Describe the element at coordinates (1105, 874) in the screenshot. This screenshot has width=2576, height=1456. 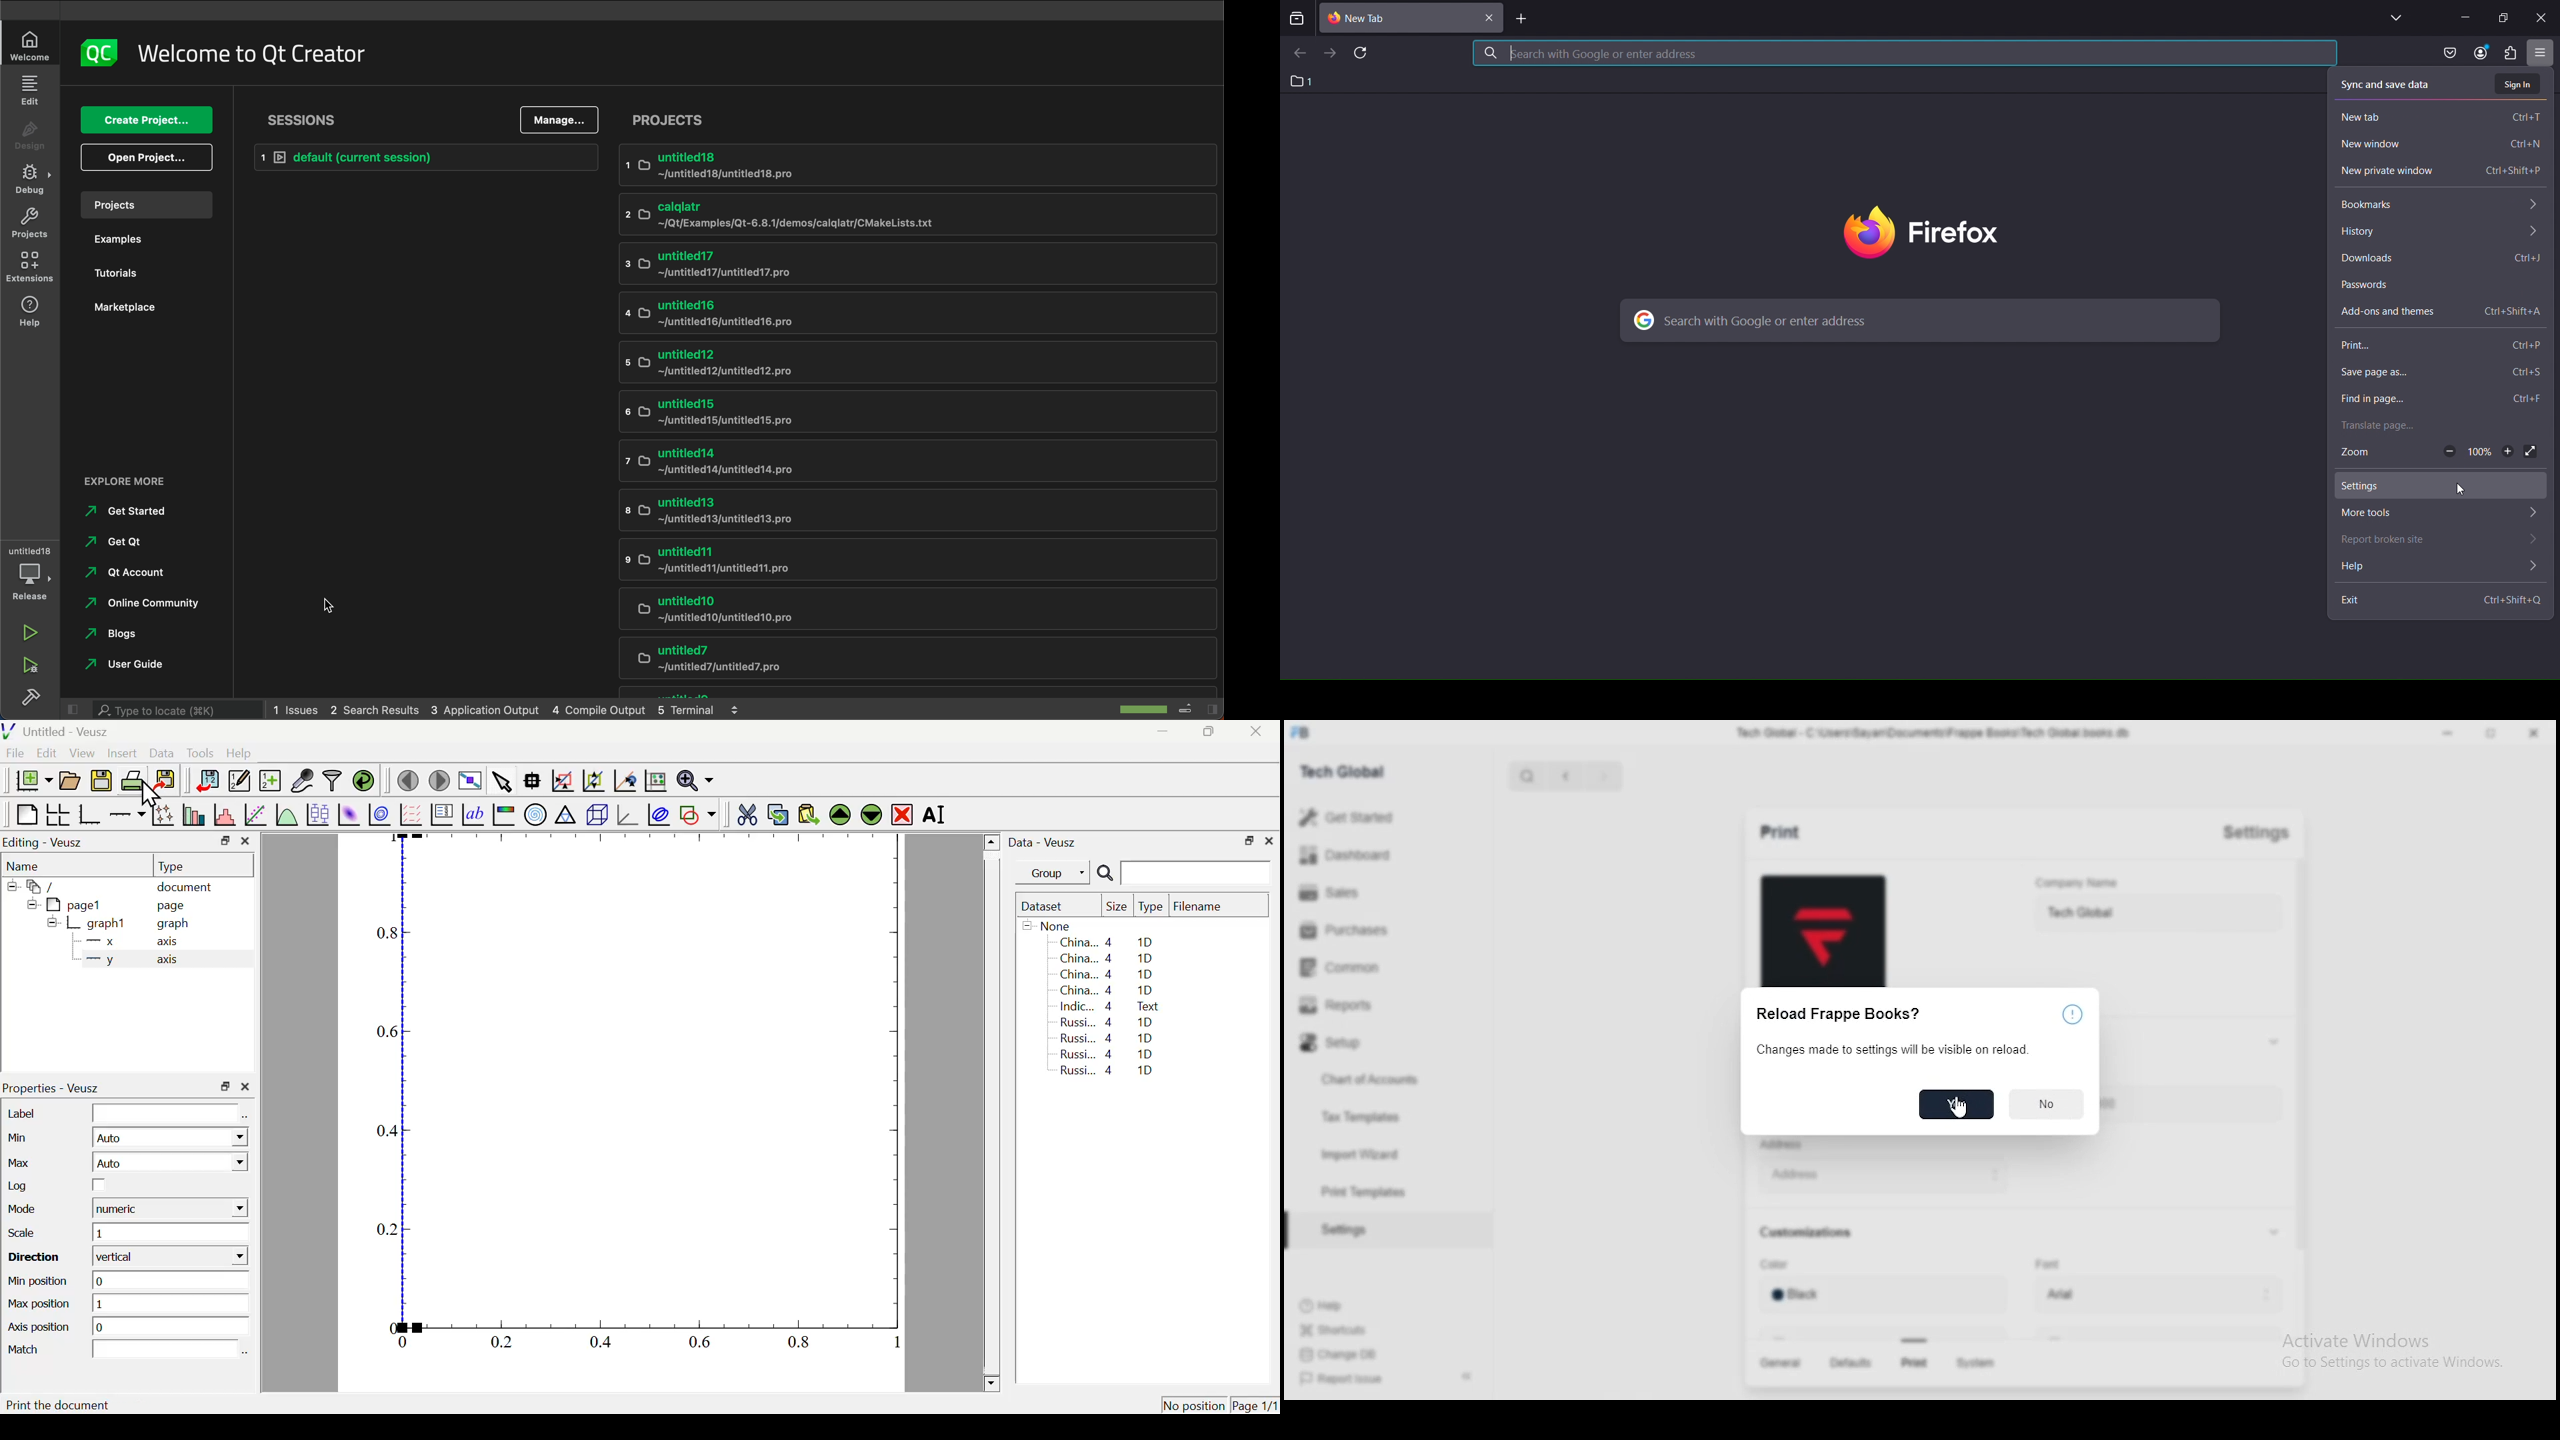
I see `Search` at that location.